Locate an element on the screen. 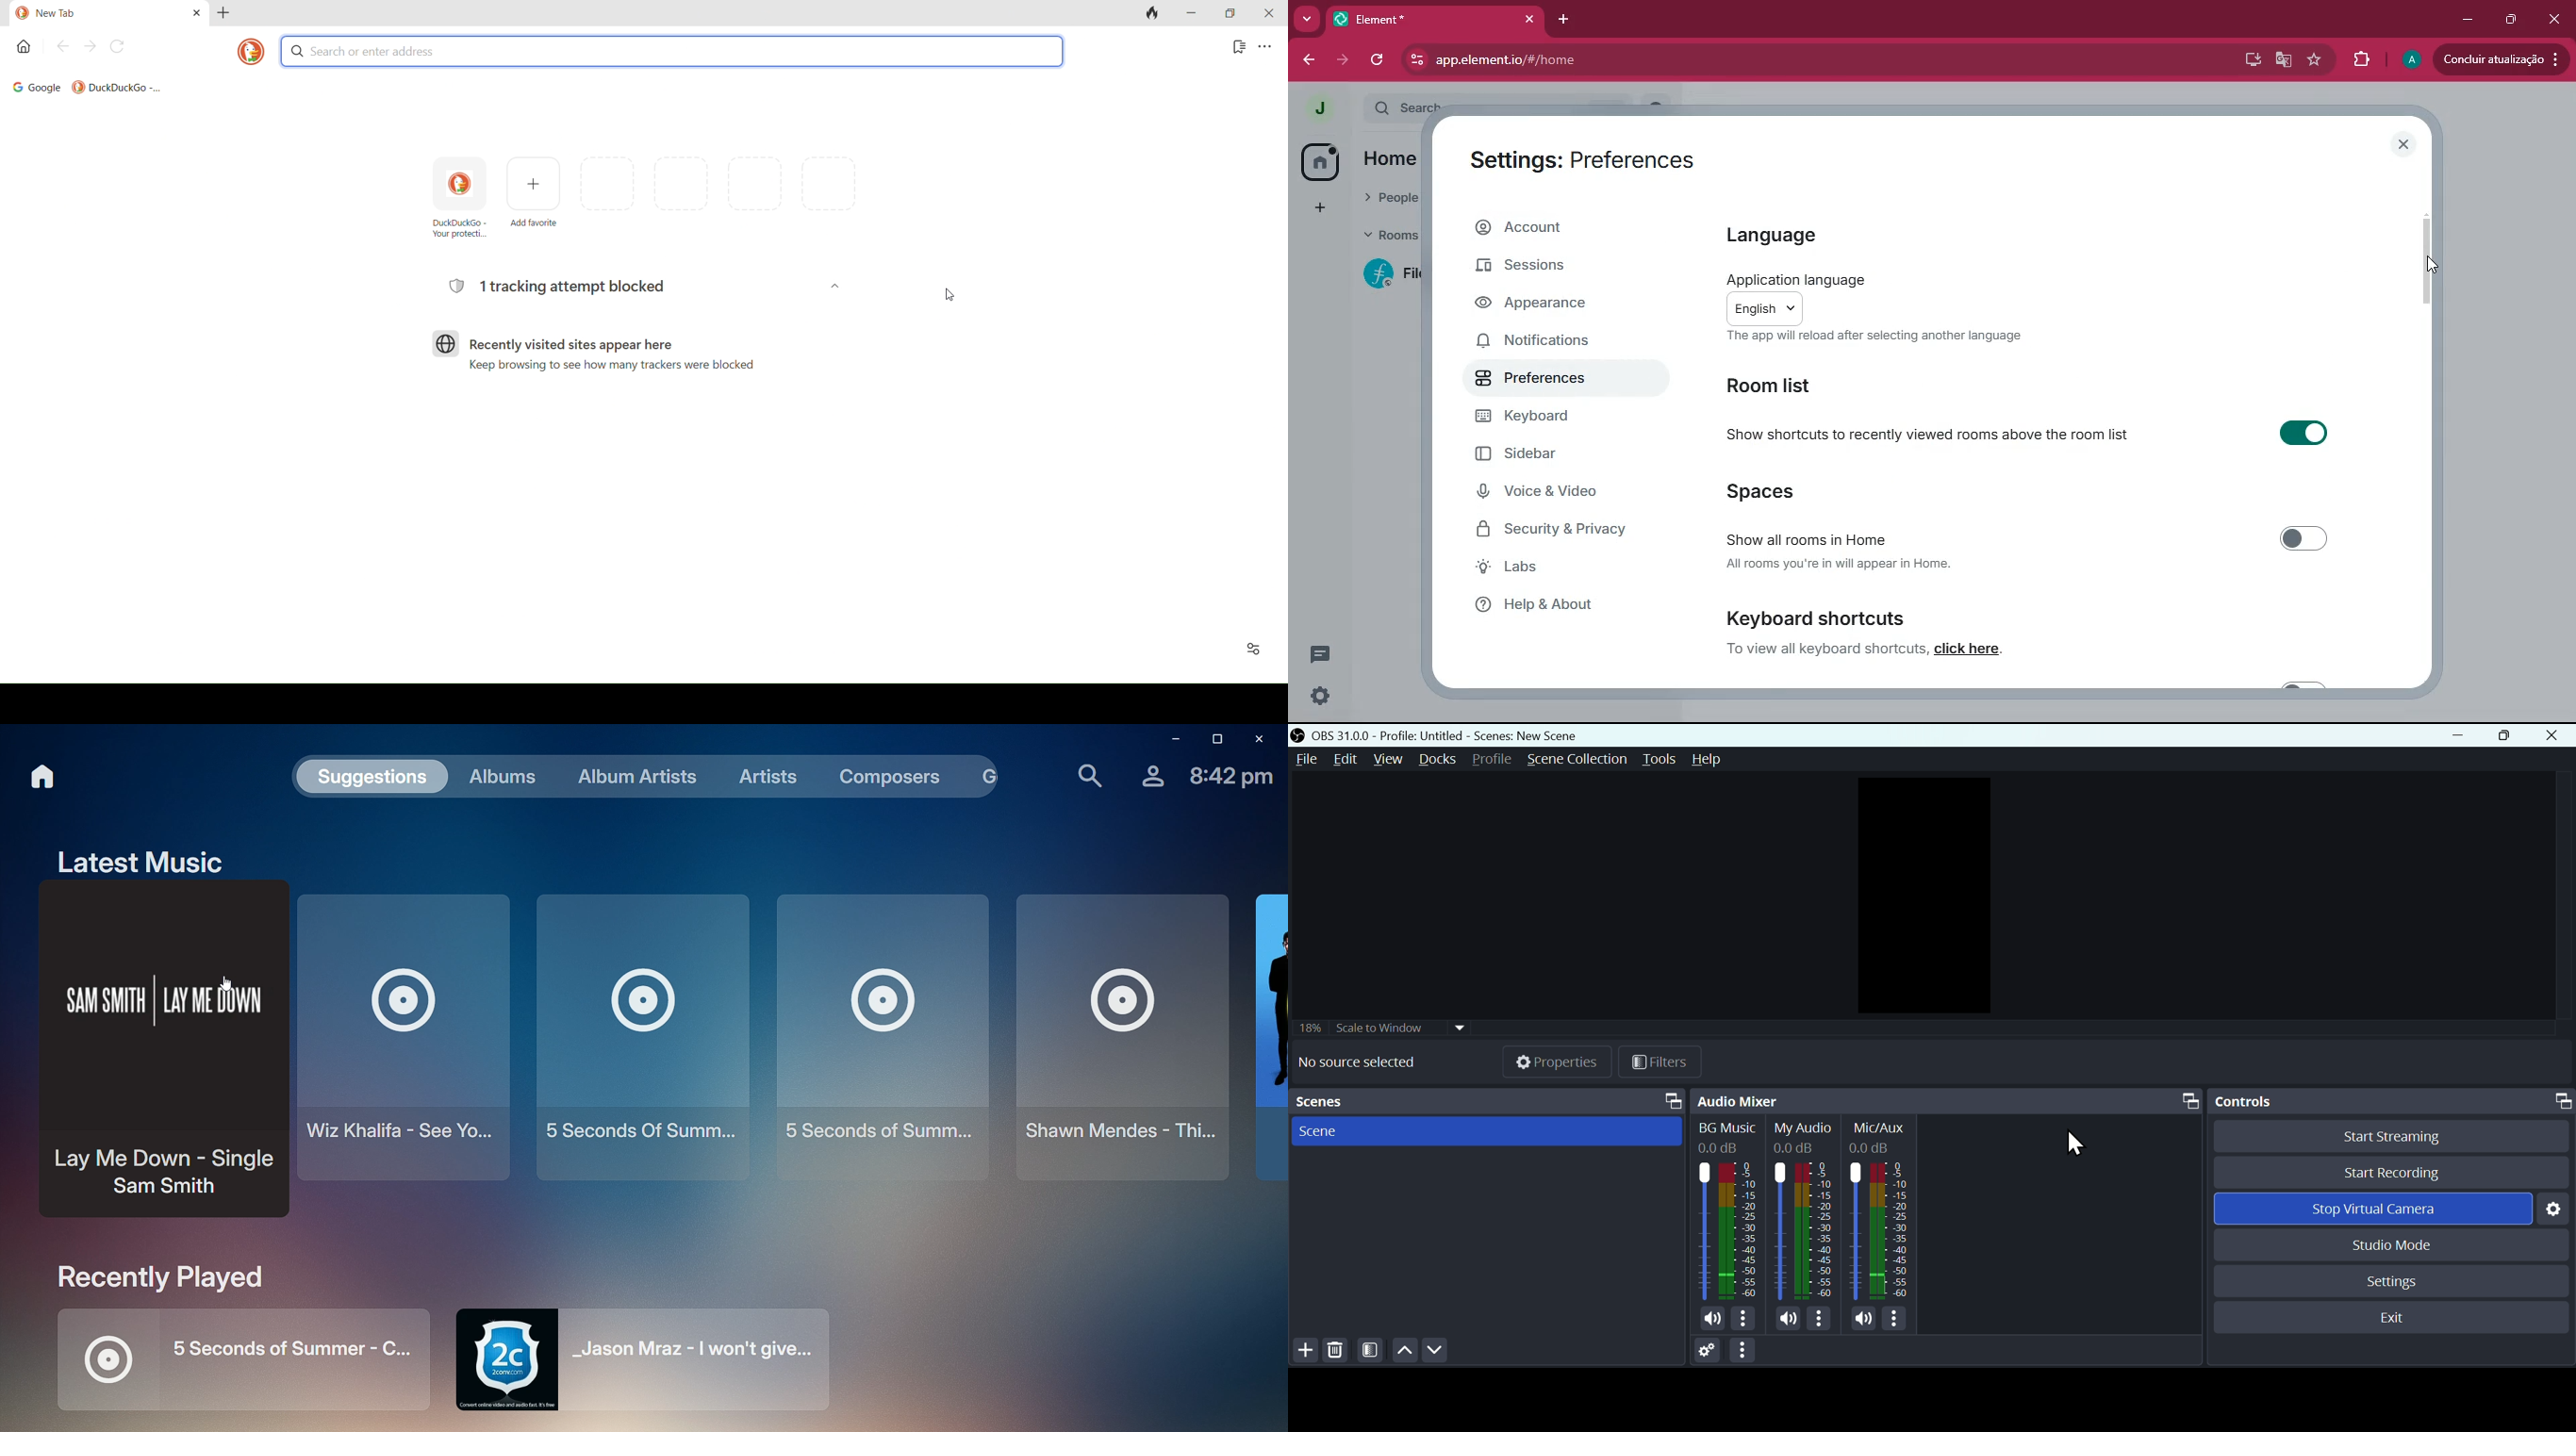 The height and width of the screenshot is (1456, 2576). element is located at coordinates (1434, 17).